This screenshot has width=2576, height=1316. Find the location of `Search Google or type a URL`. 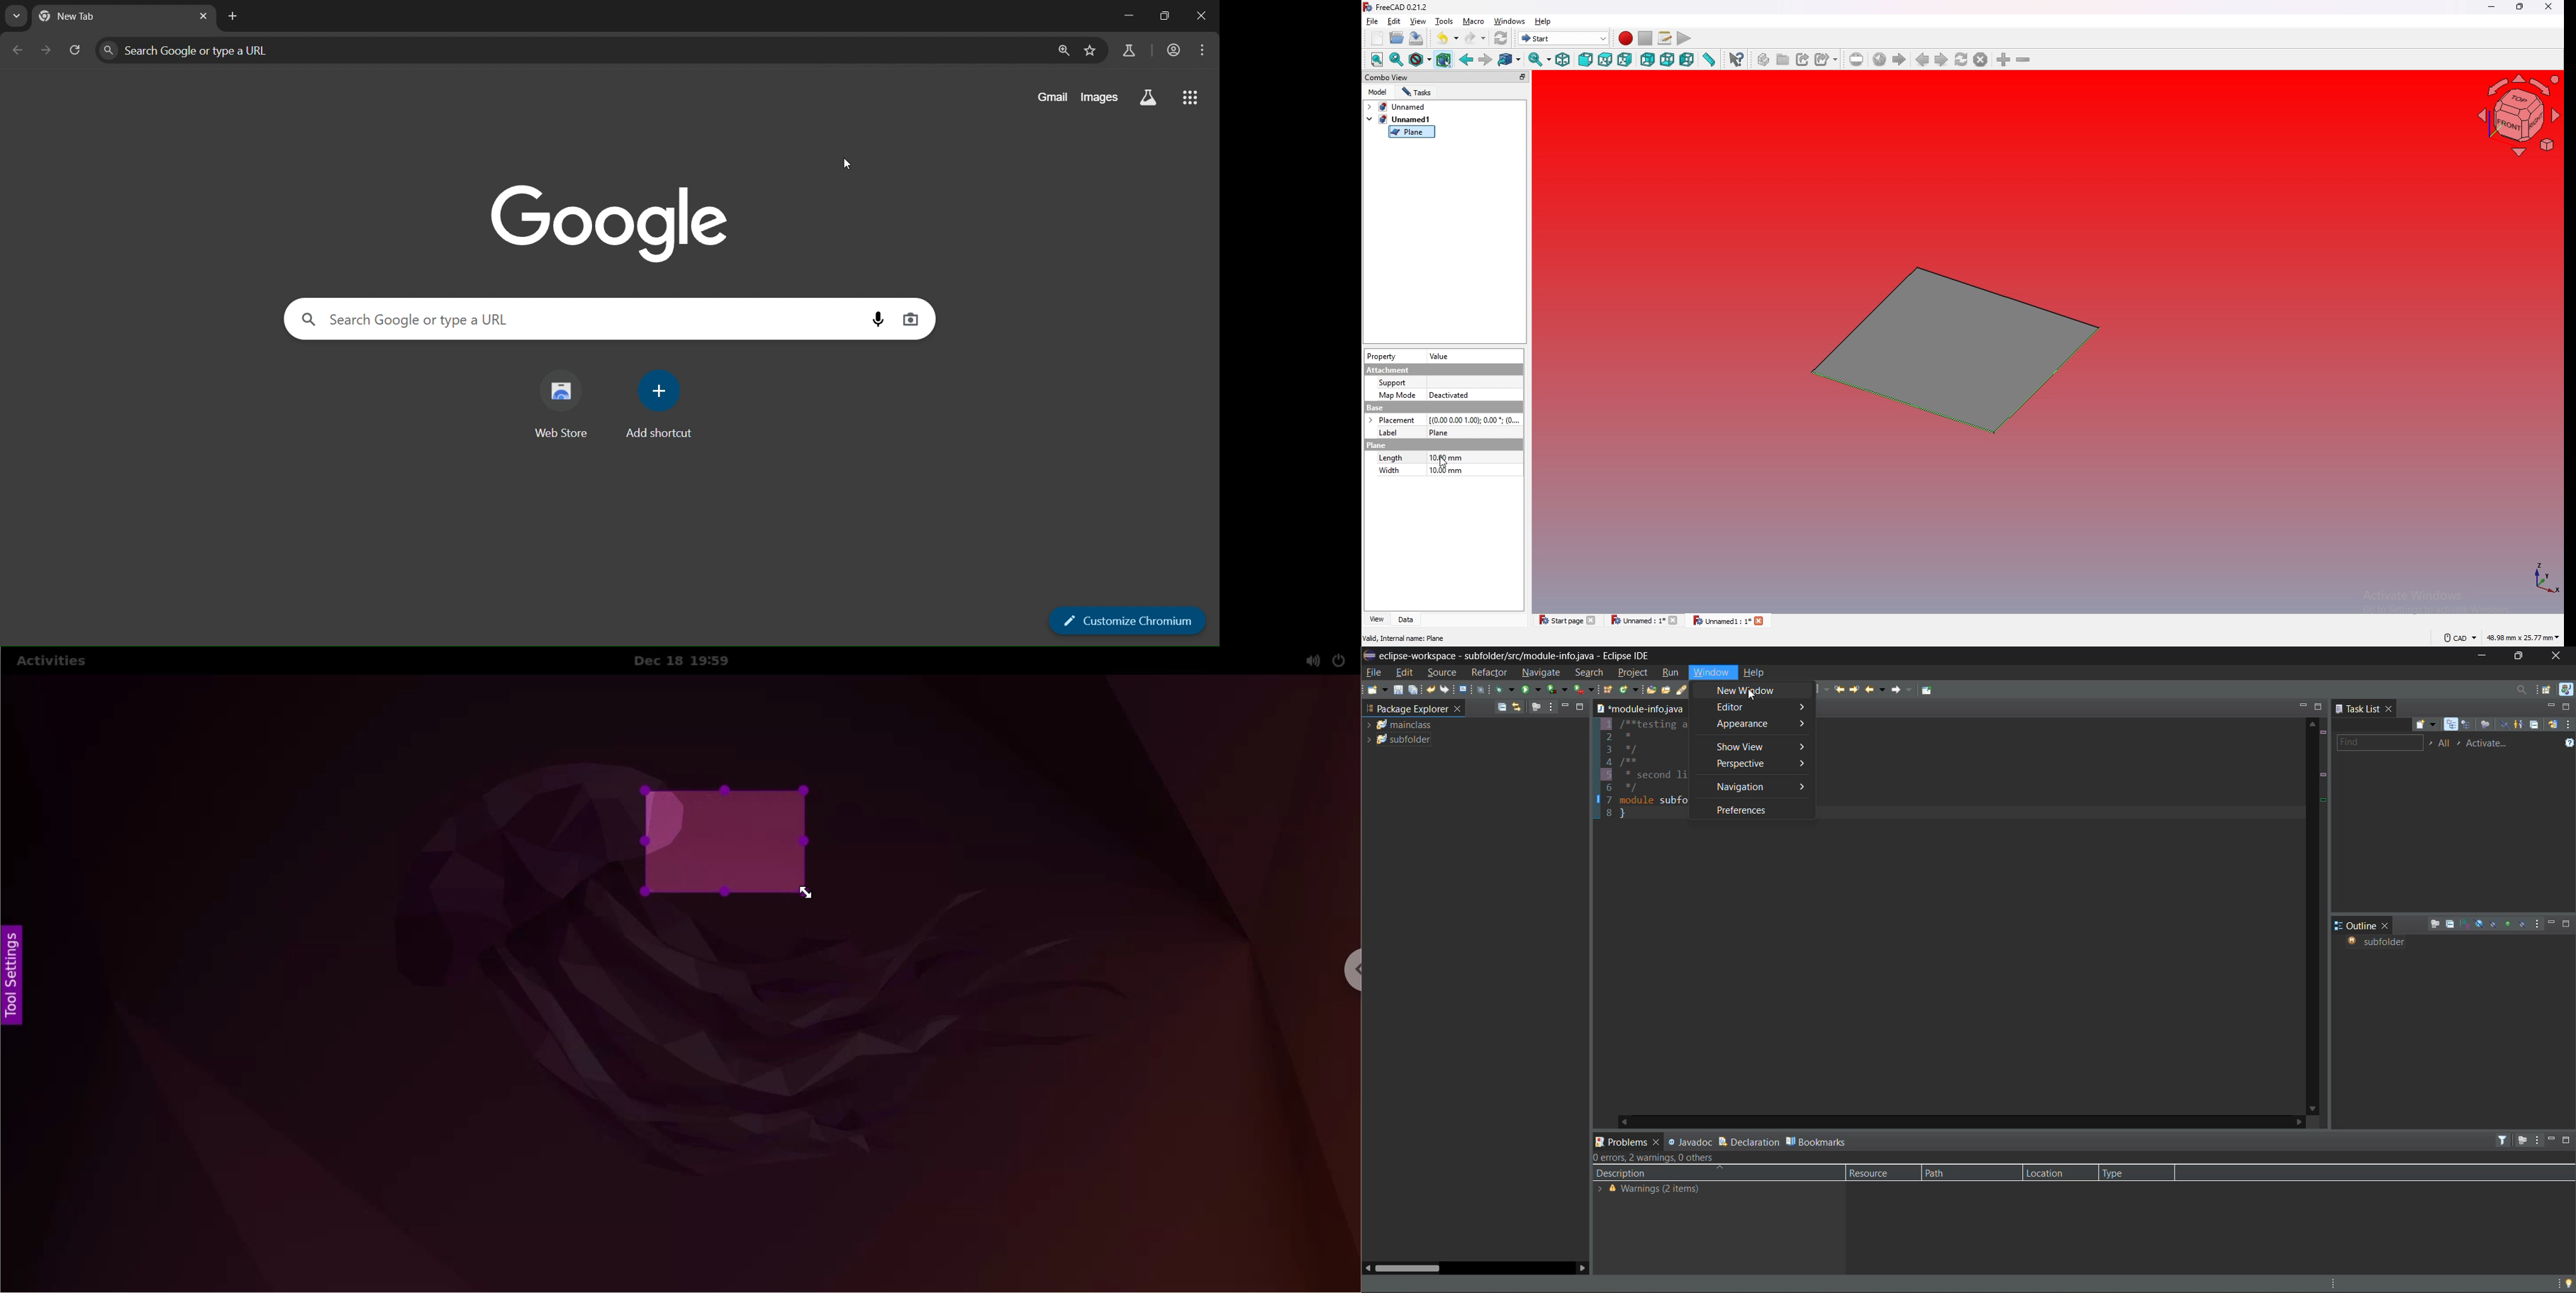

Search Google or type a URL is located at coordinates (201, 50).